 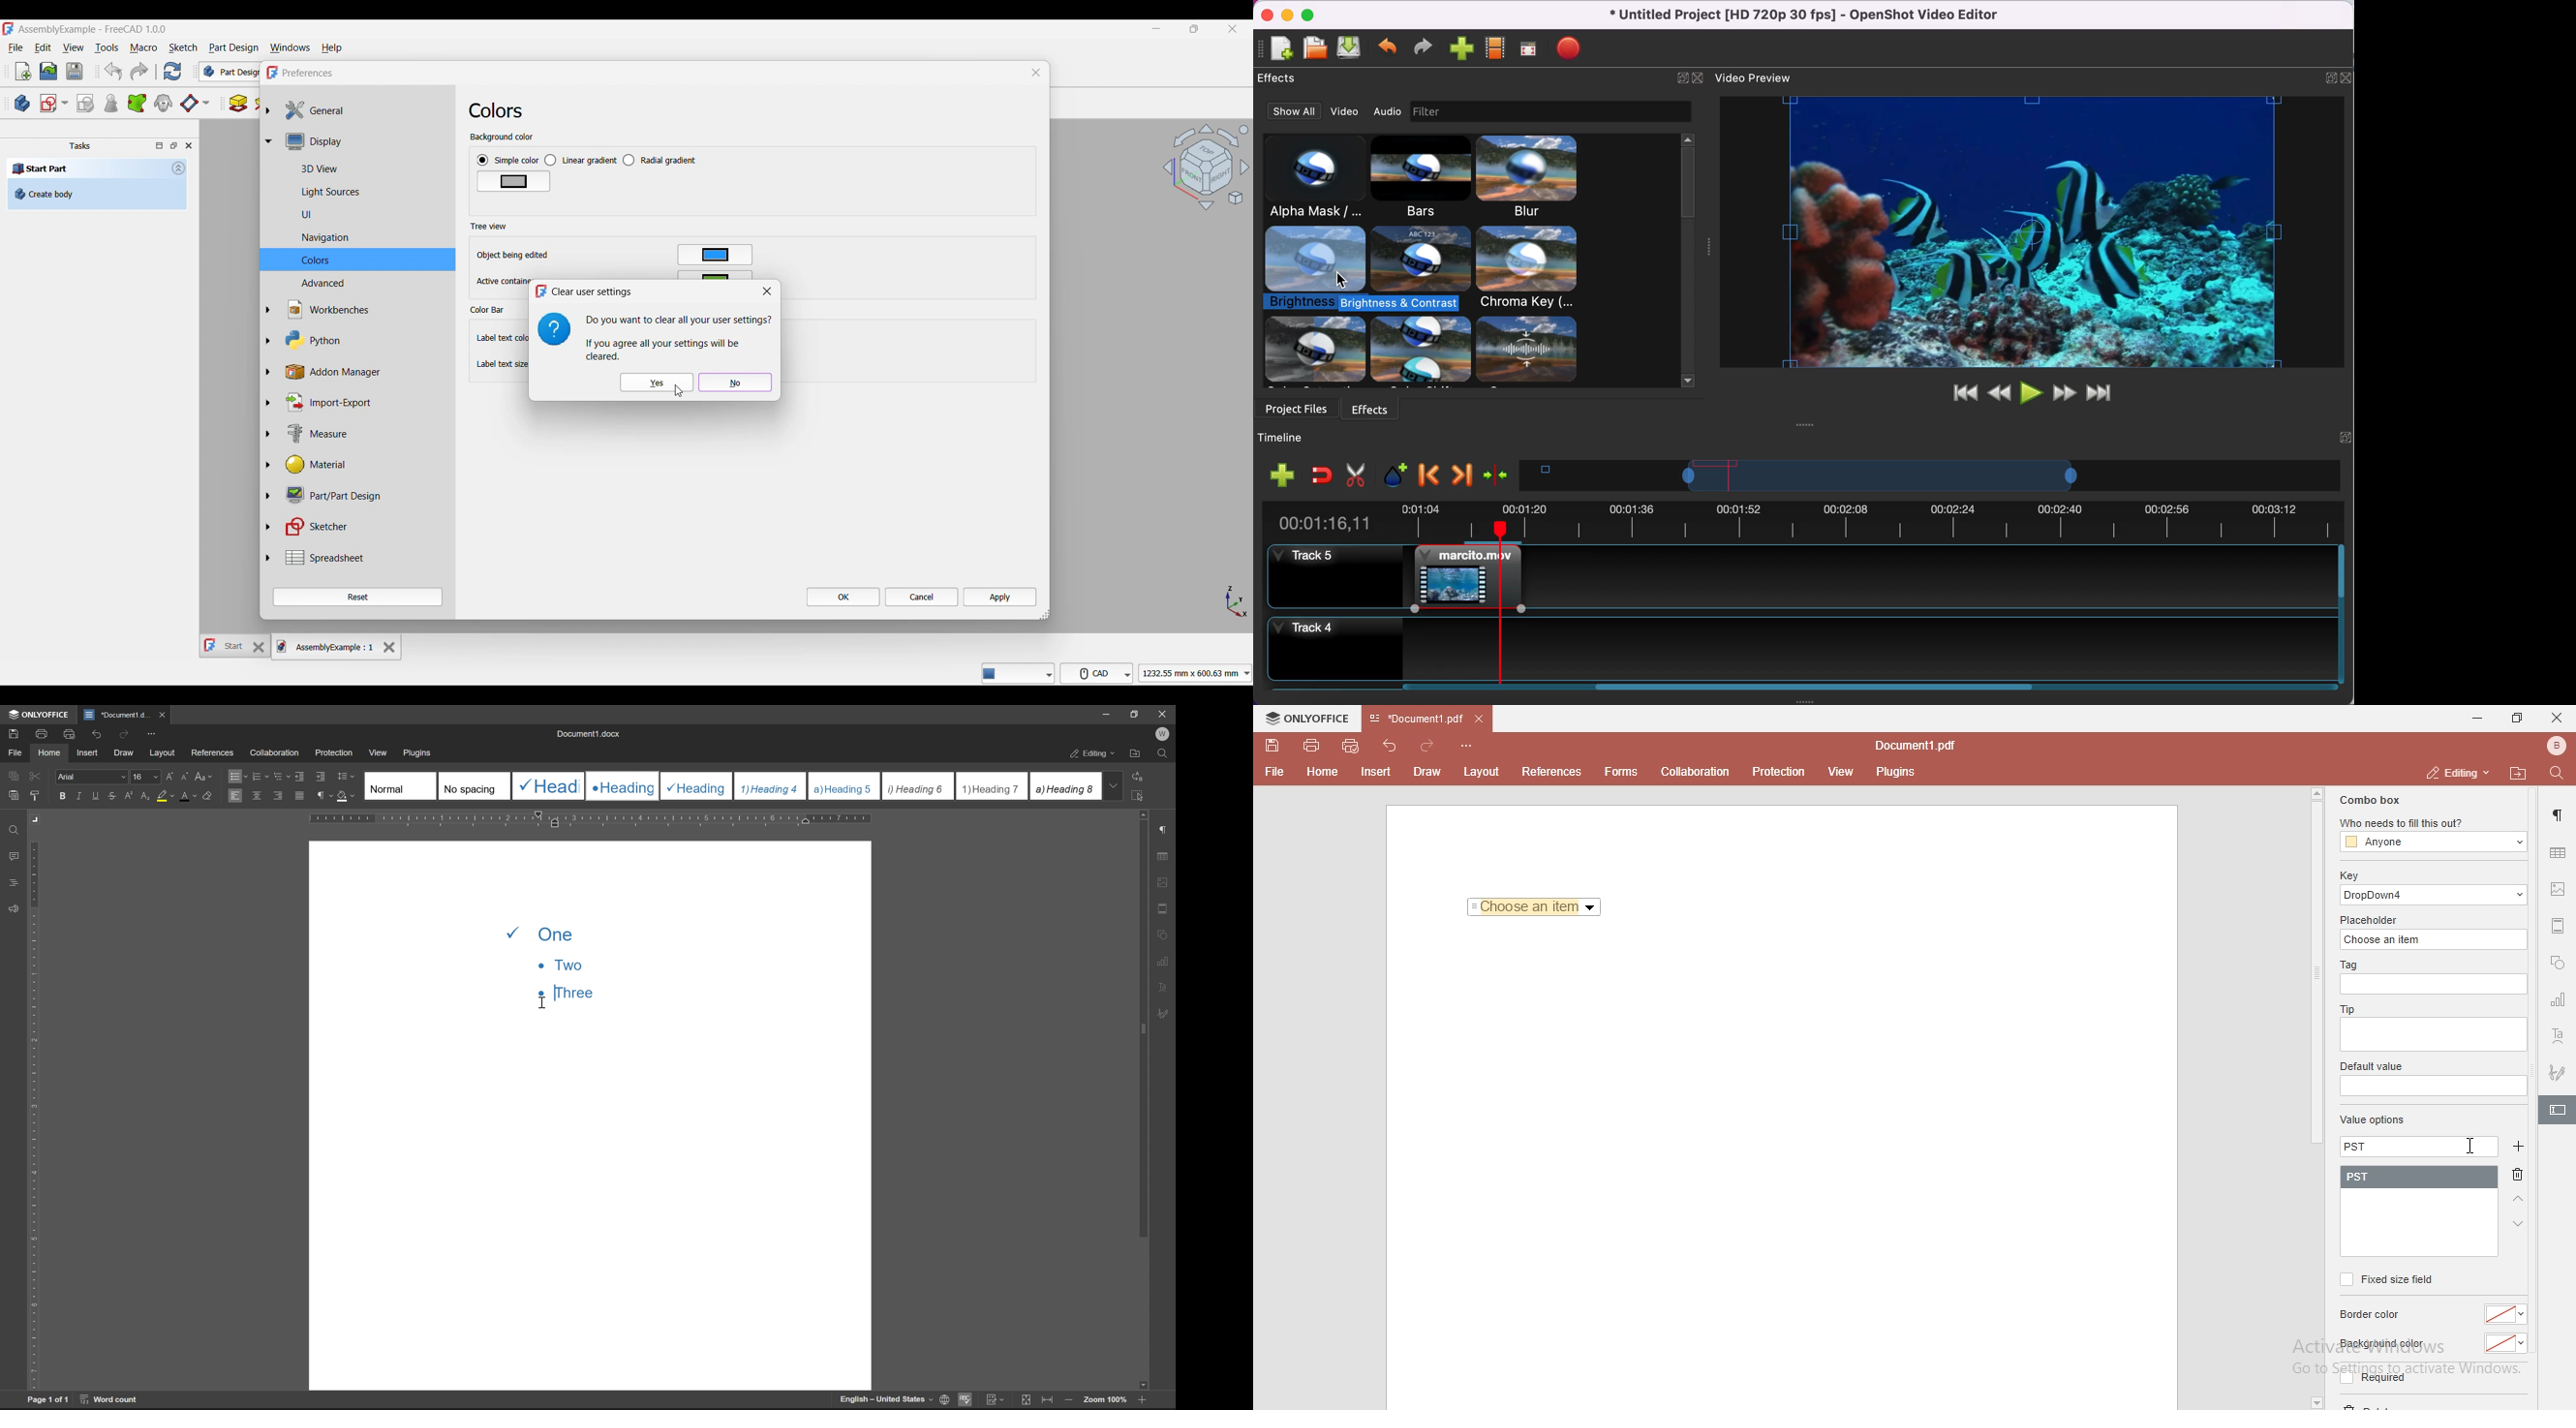 What do you see at coordinates (1108, 714) in the screenshot?
I see `minimize` at bounding box center [1108, 714].